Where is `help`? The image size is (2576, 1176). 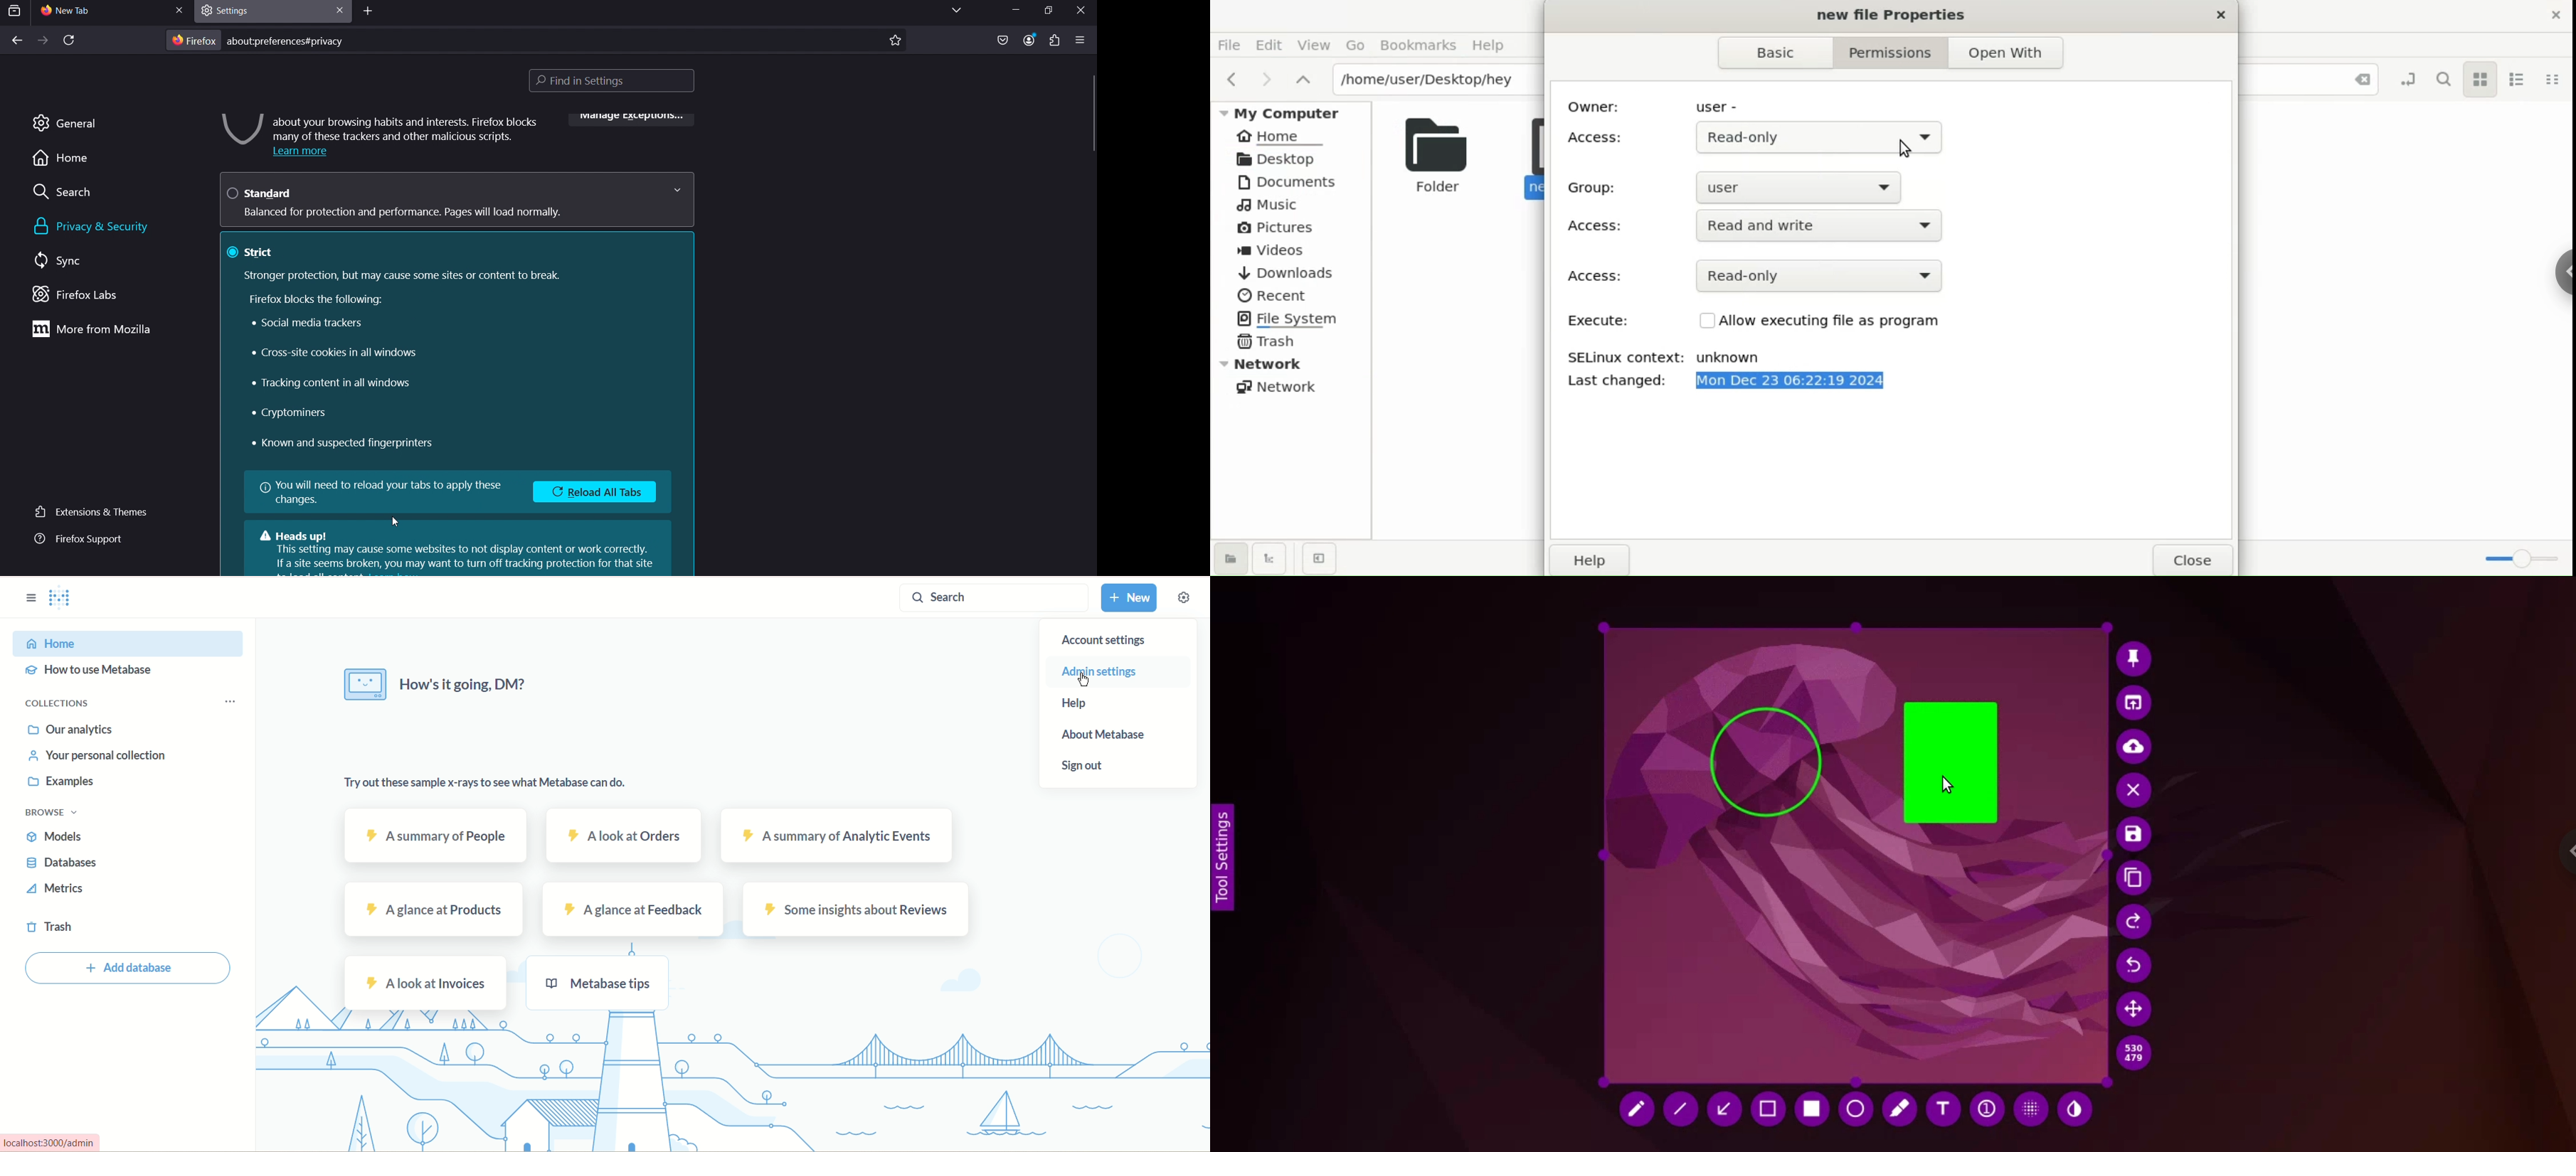 help is located at coordinates (1071, 703).